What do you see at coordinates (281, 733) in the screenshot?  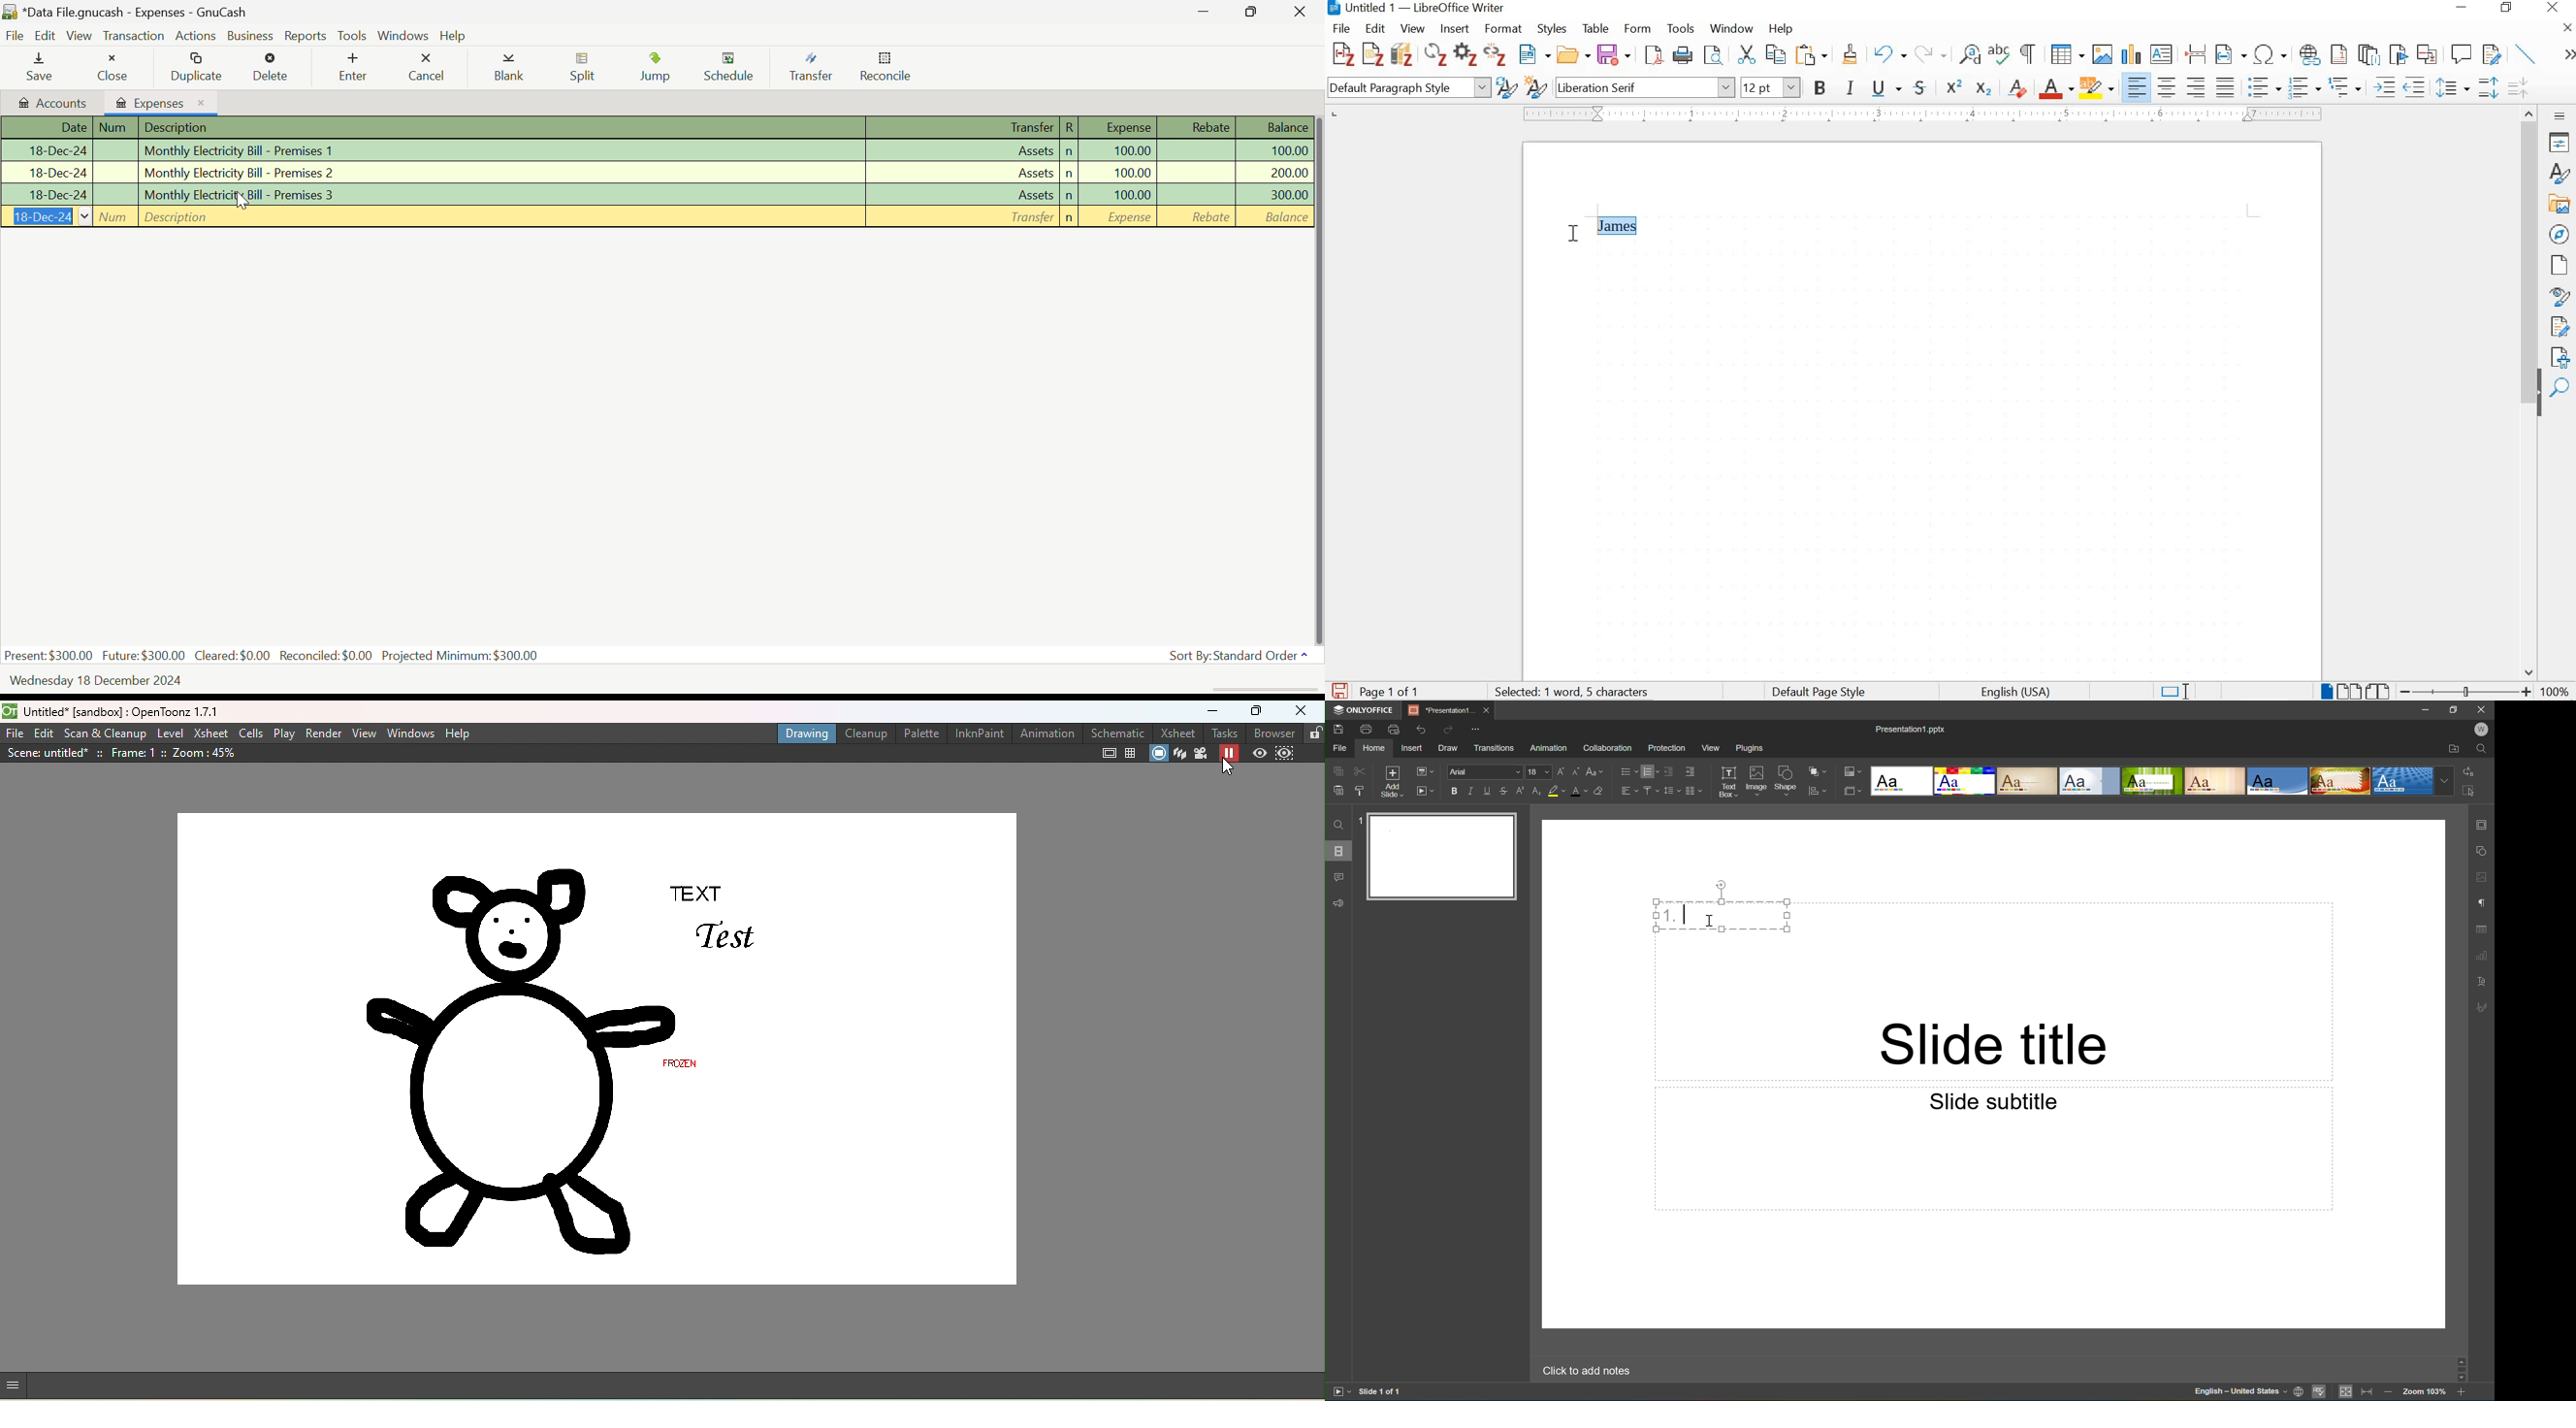 I see `Play` at bounding box center [281, 733].